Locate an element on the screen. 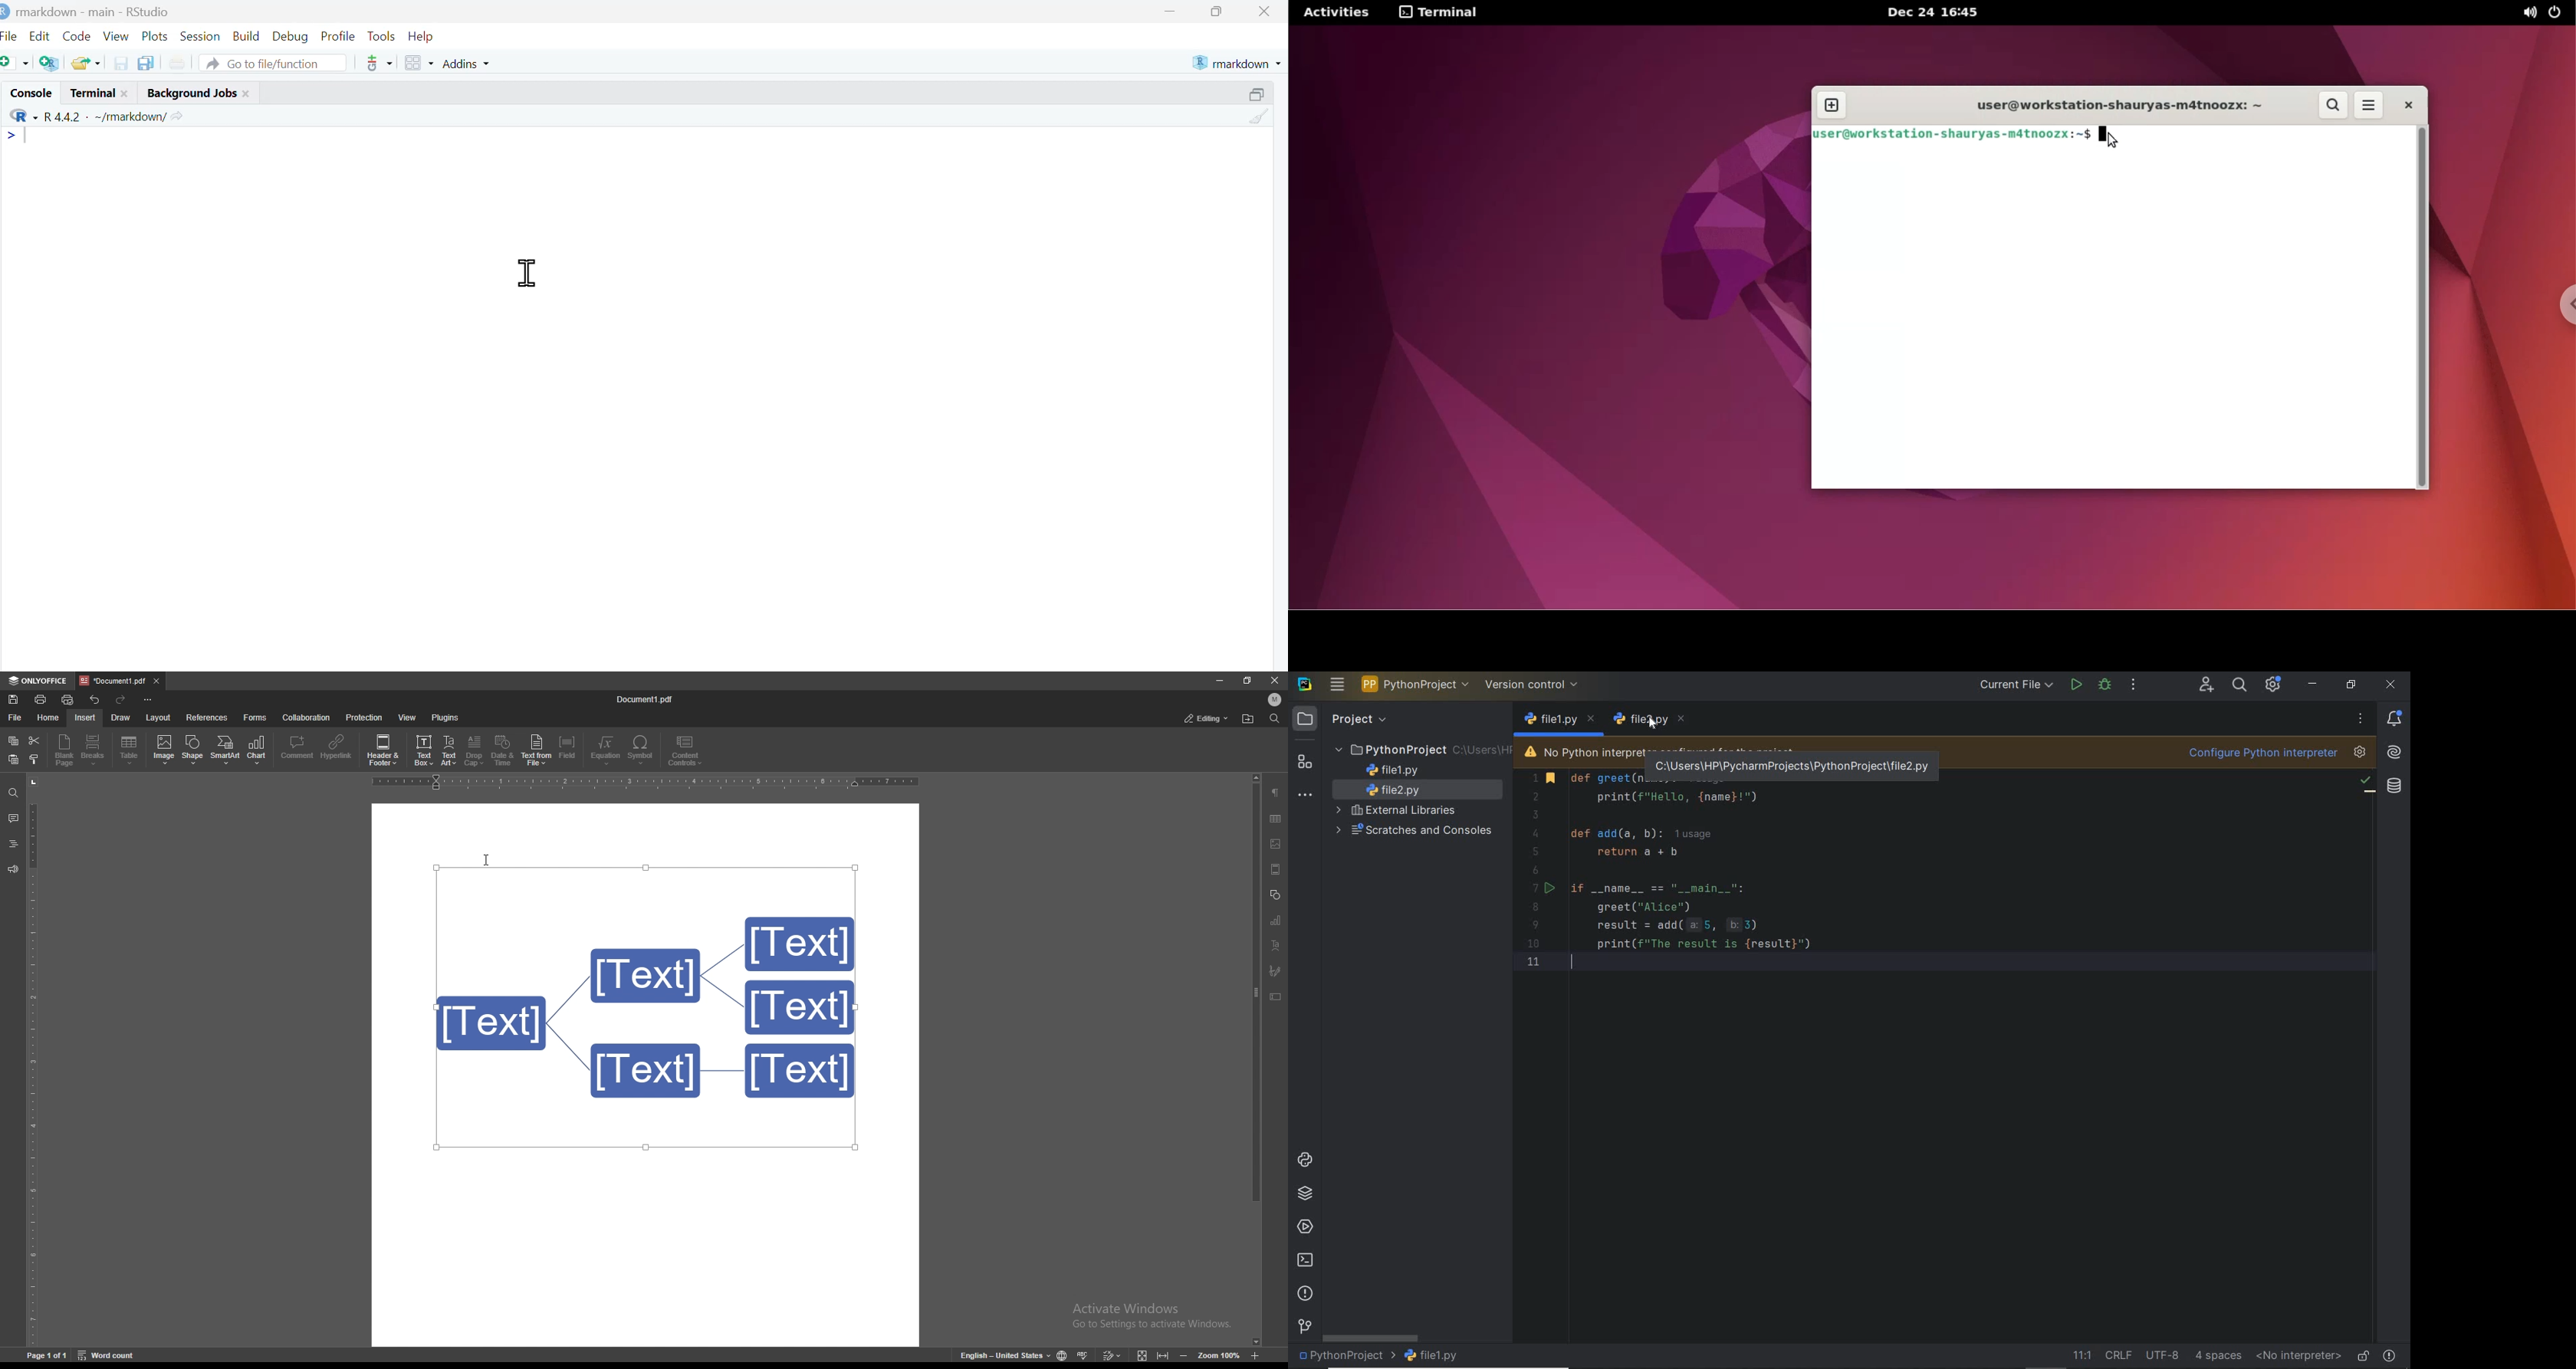 The width and height of the screenshot is (2576, 1372). content controls is located at coordinates (684, 751).